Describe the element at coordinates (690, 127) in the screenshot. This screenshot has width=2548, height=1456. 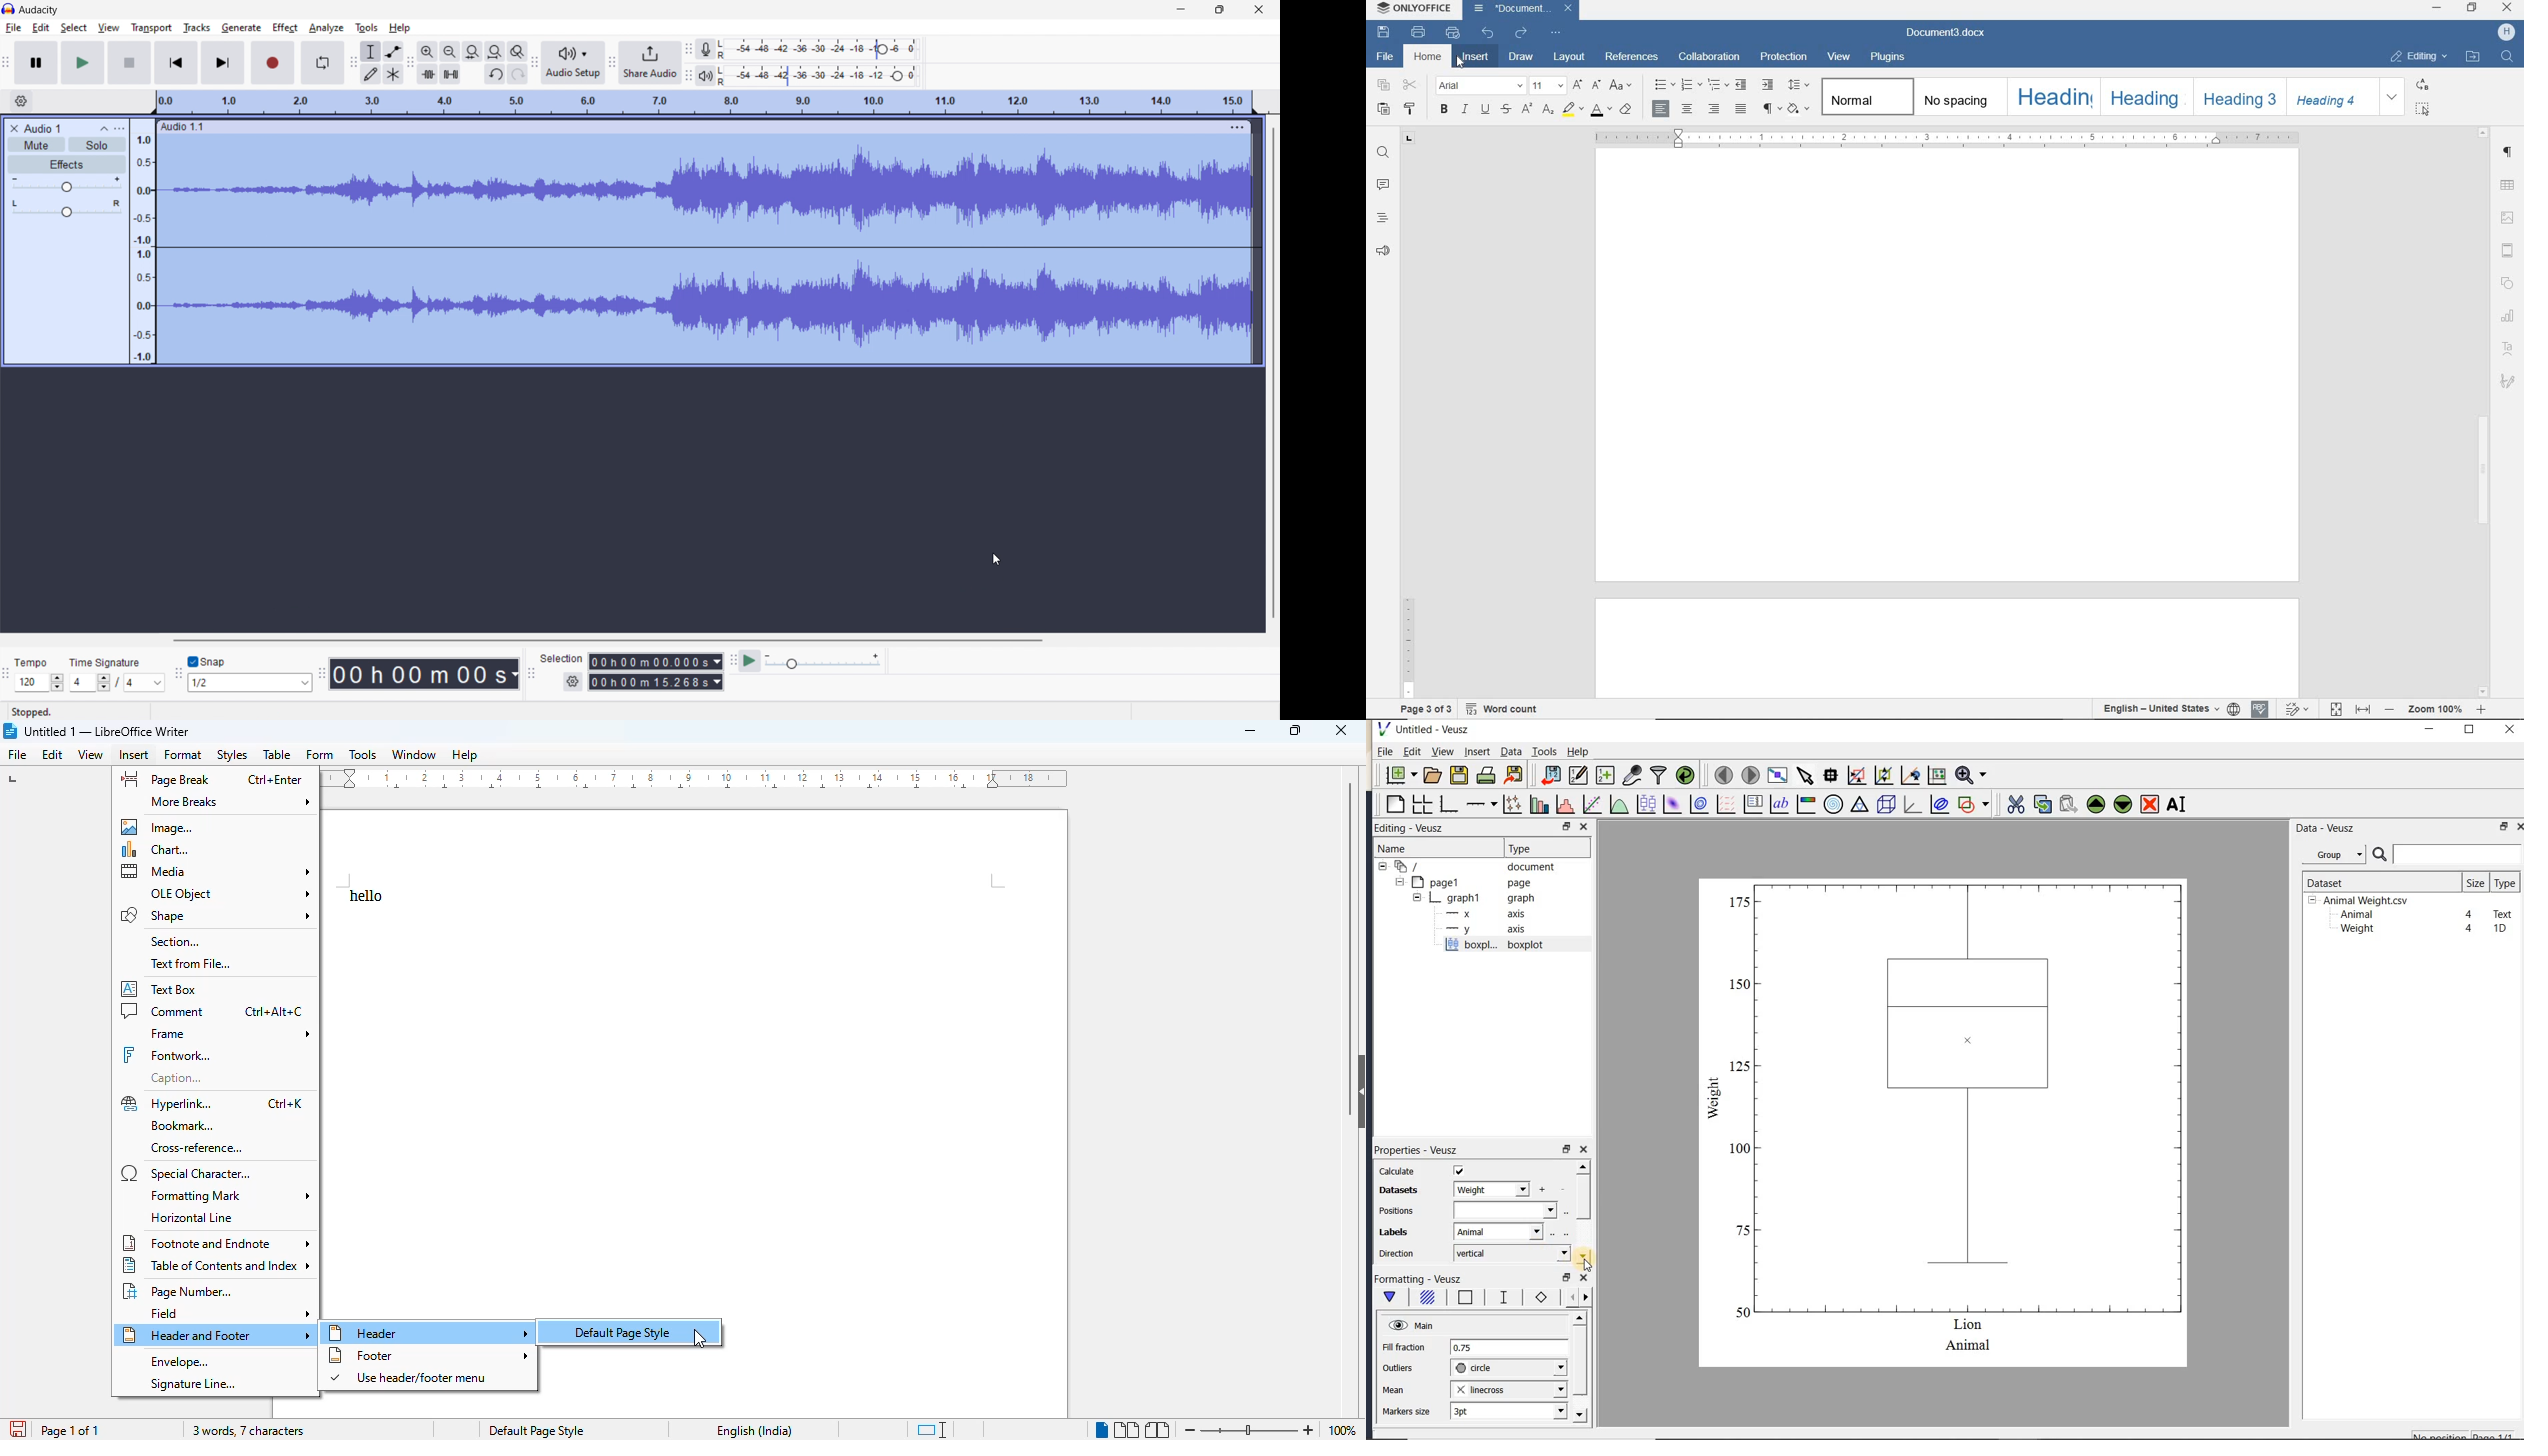
I see `hold to move` at that location.